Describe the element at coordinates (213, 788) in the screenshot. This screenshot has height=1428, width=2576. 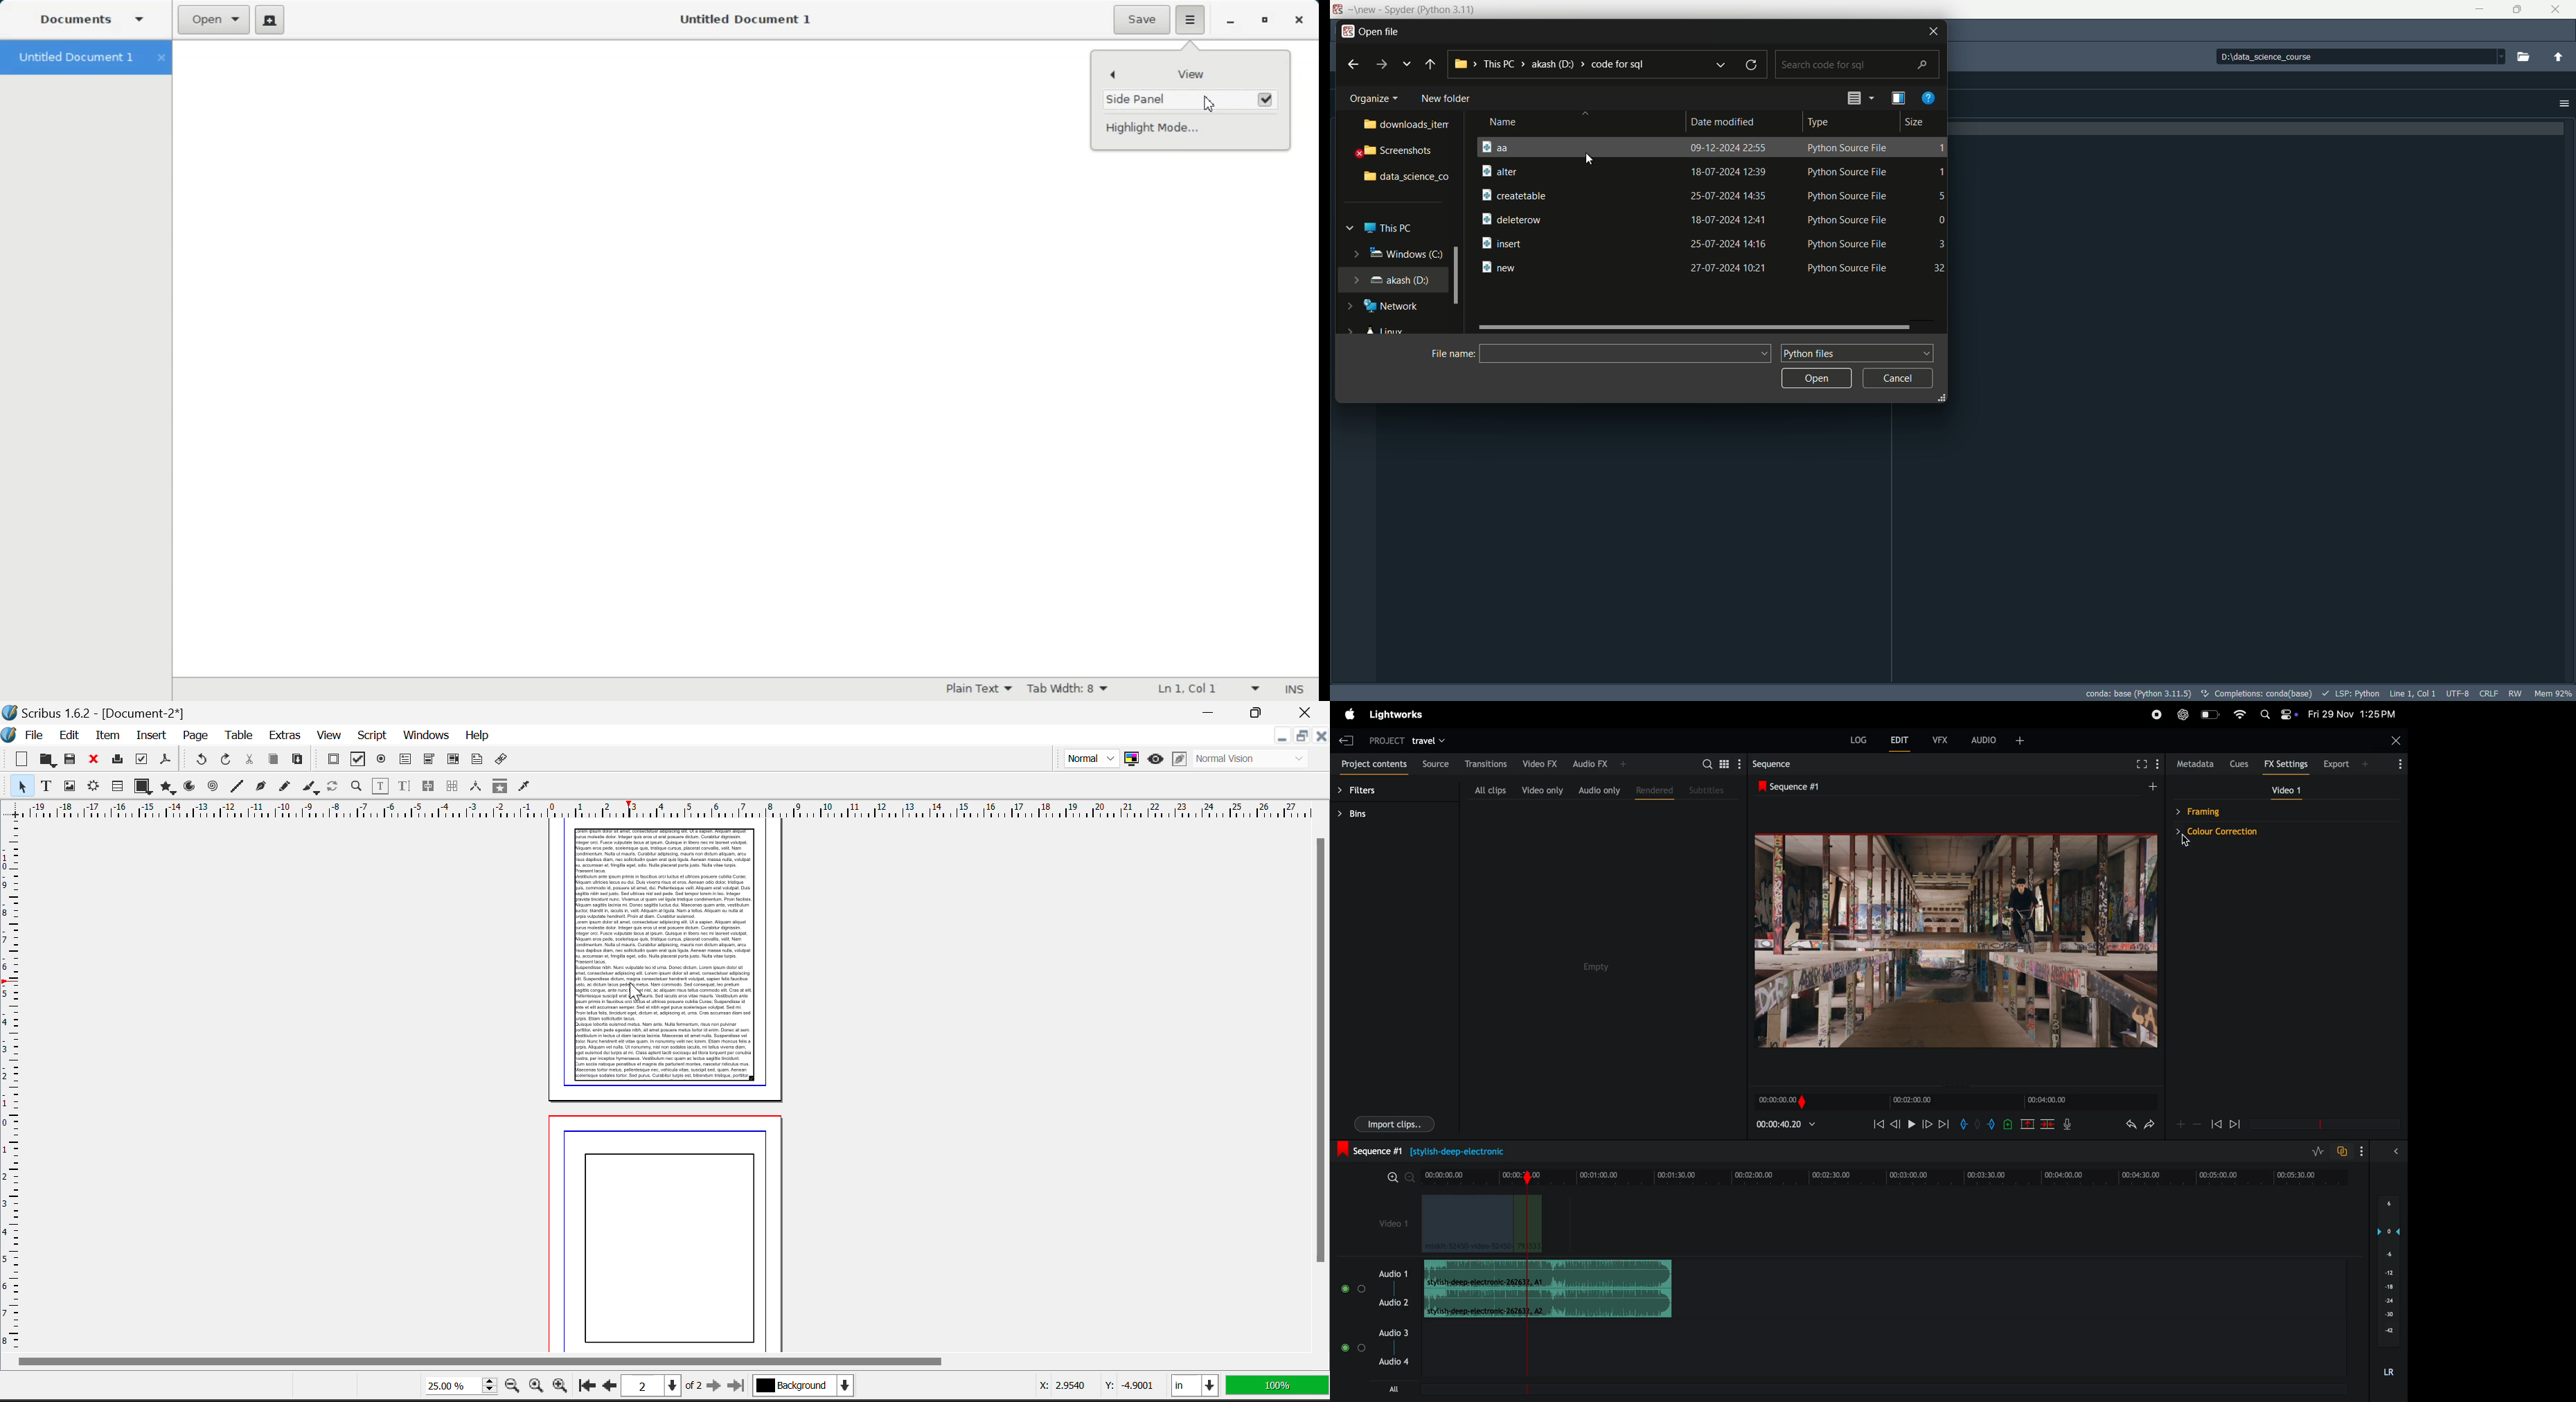
I see `Spiral` at that location.